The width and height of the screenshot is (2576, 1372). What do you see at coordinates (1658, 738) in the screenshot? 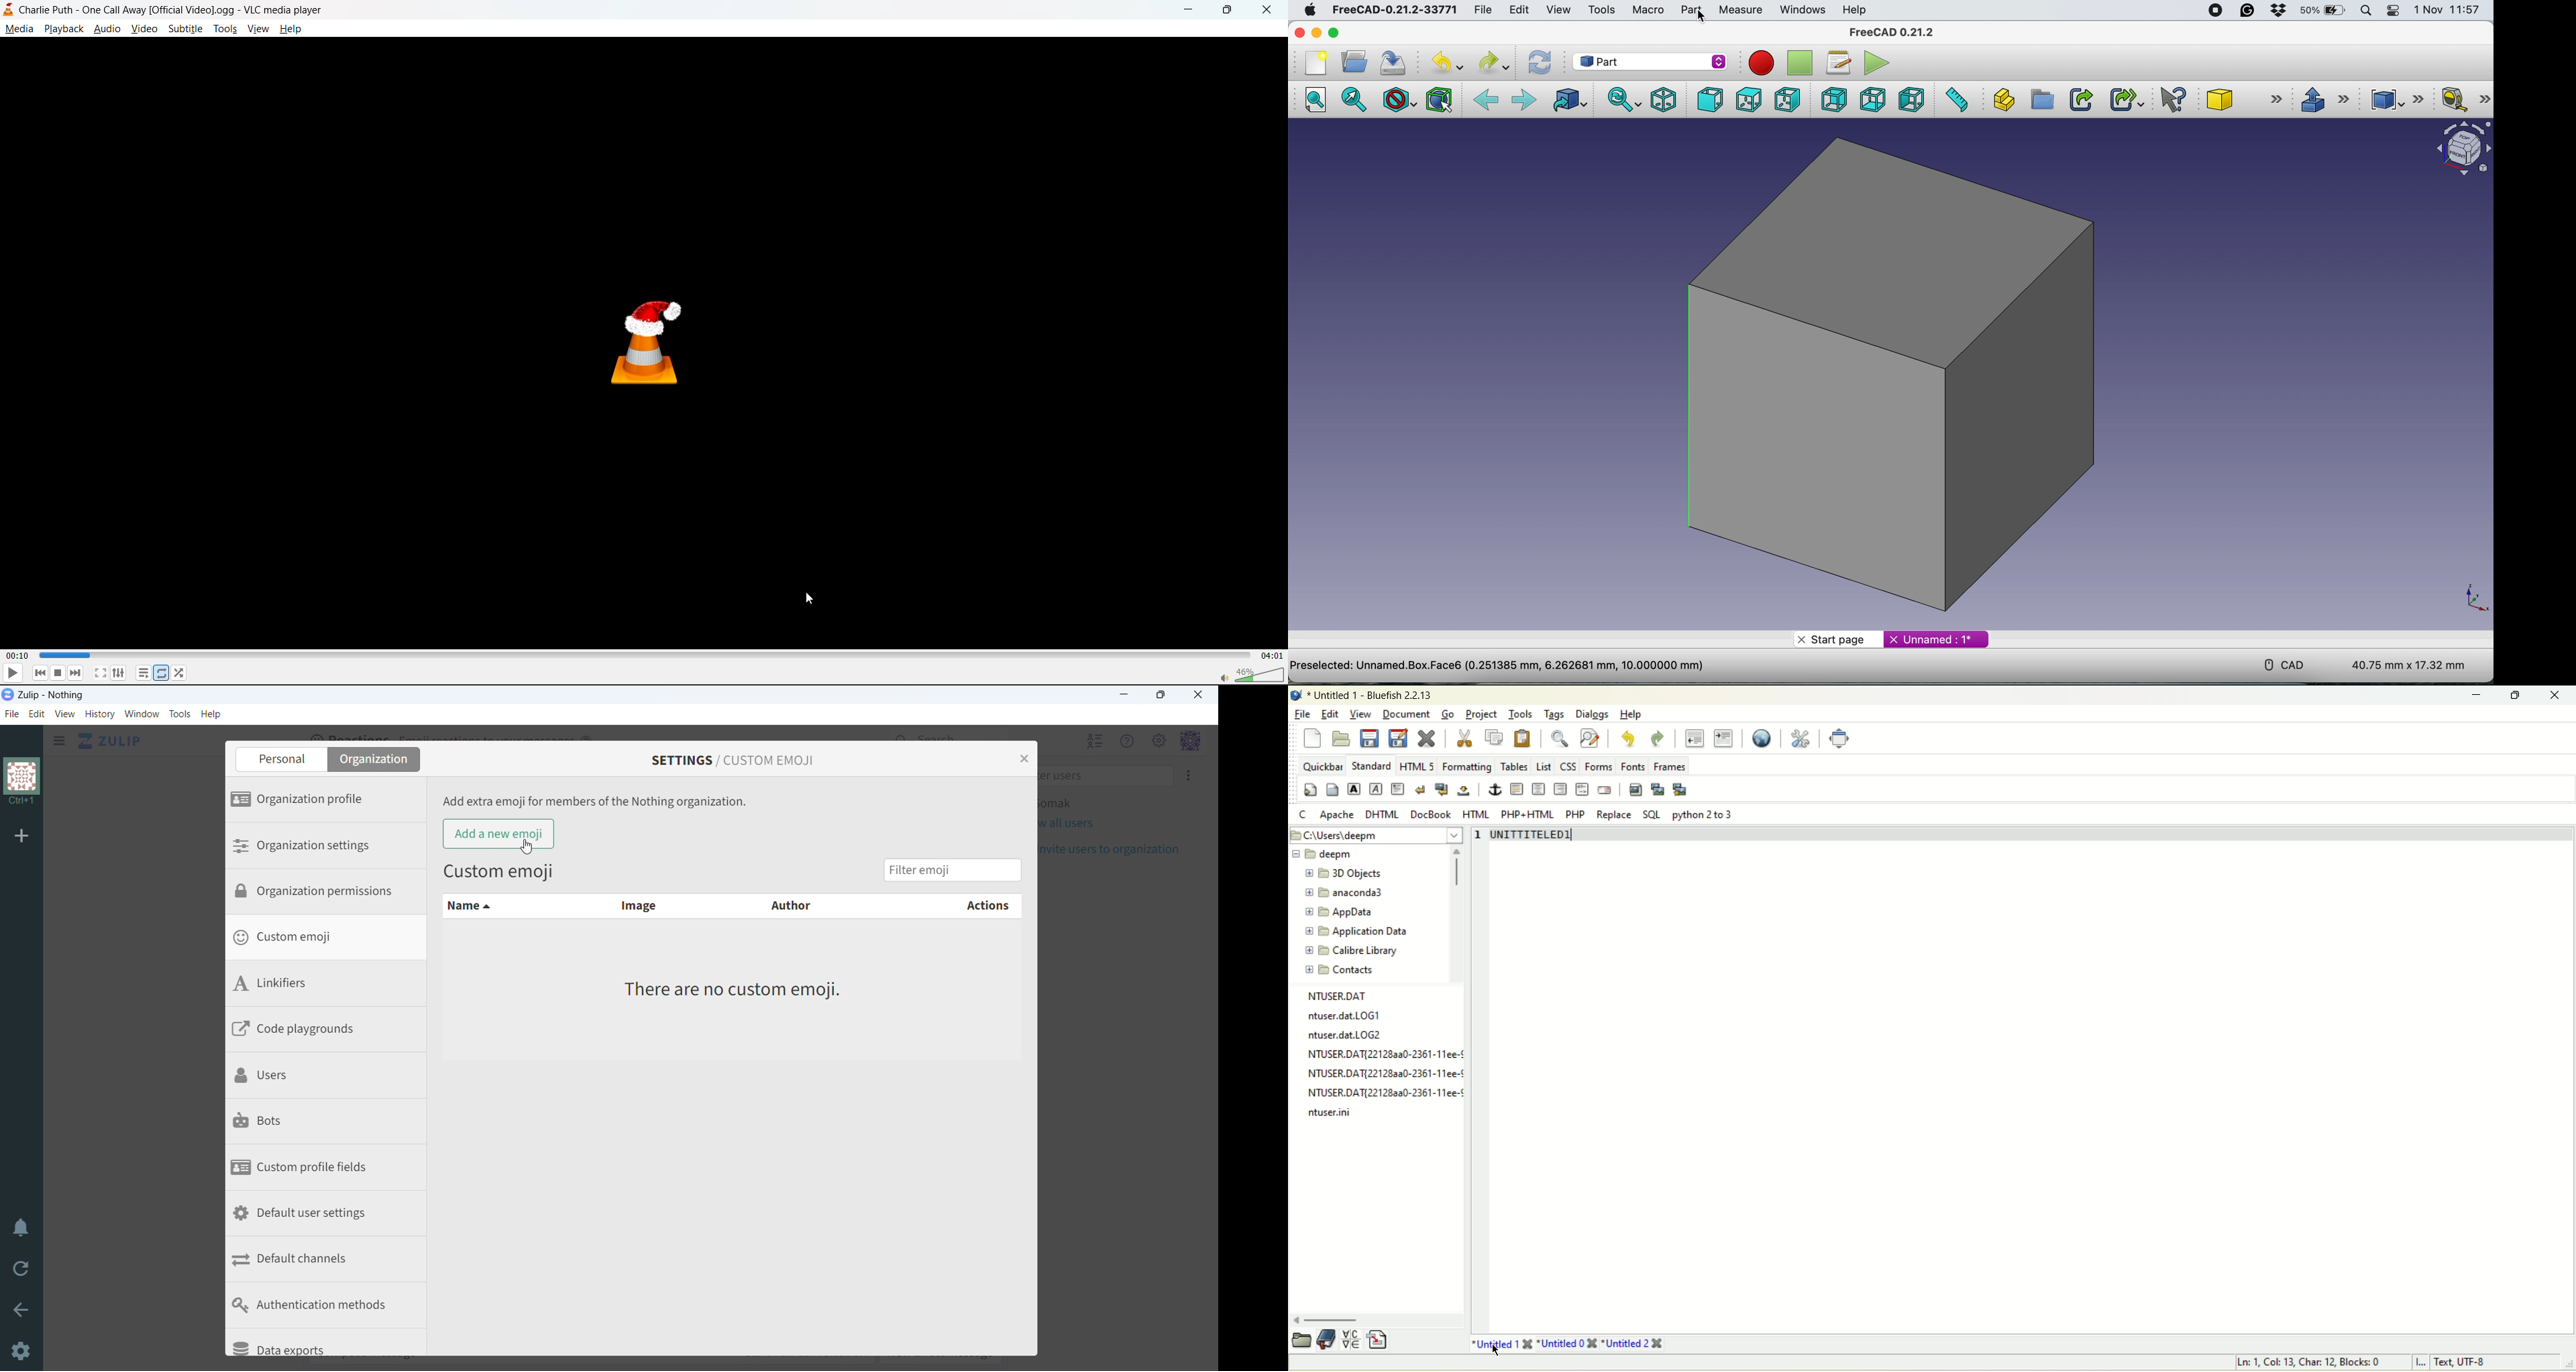
I see `redo` at bounding box center [1658, 738].